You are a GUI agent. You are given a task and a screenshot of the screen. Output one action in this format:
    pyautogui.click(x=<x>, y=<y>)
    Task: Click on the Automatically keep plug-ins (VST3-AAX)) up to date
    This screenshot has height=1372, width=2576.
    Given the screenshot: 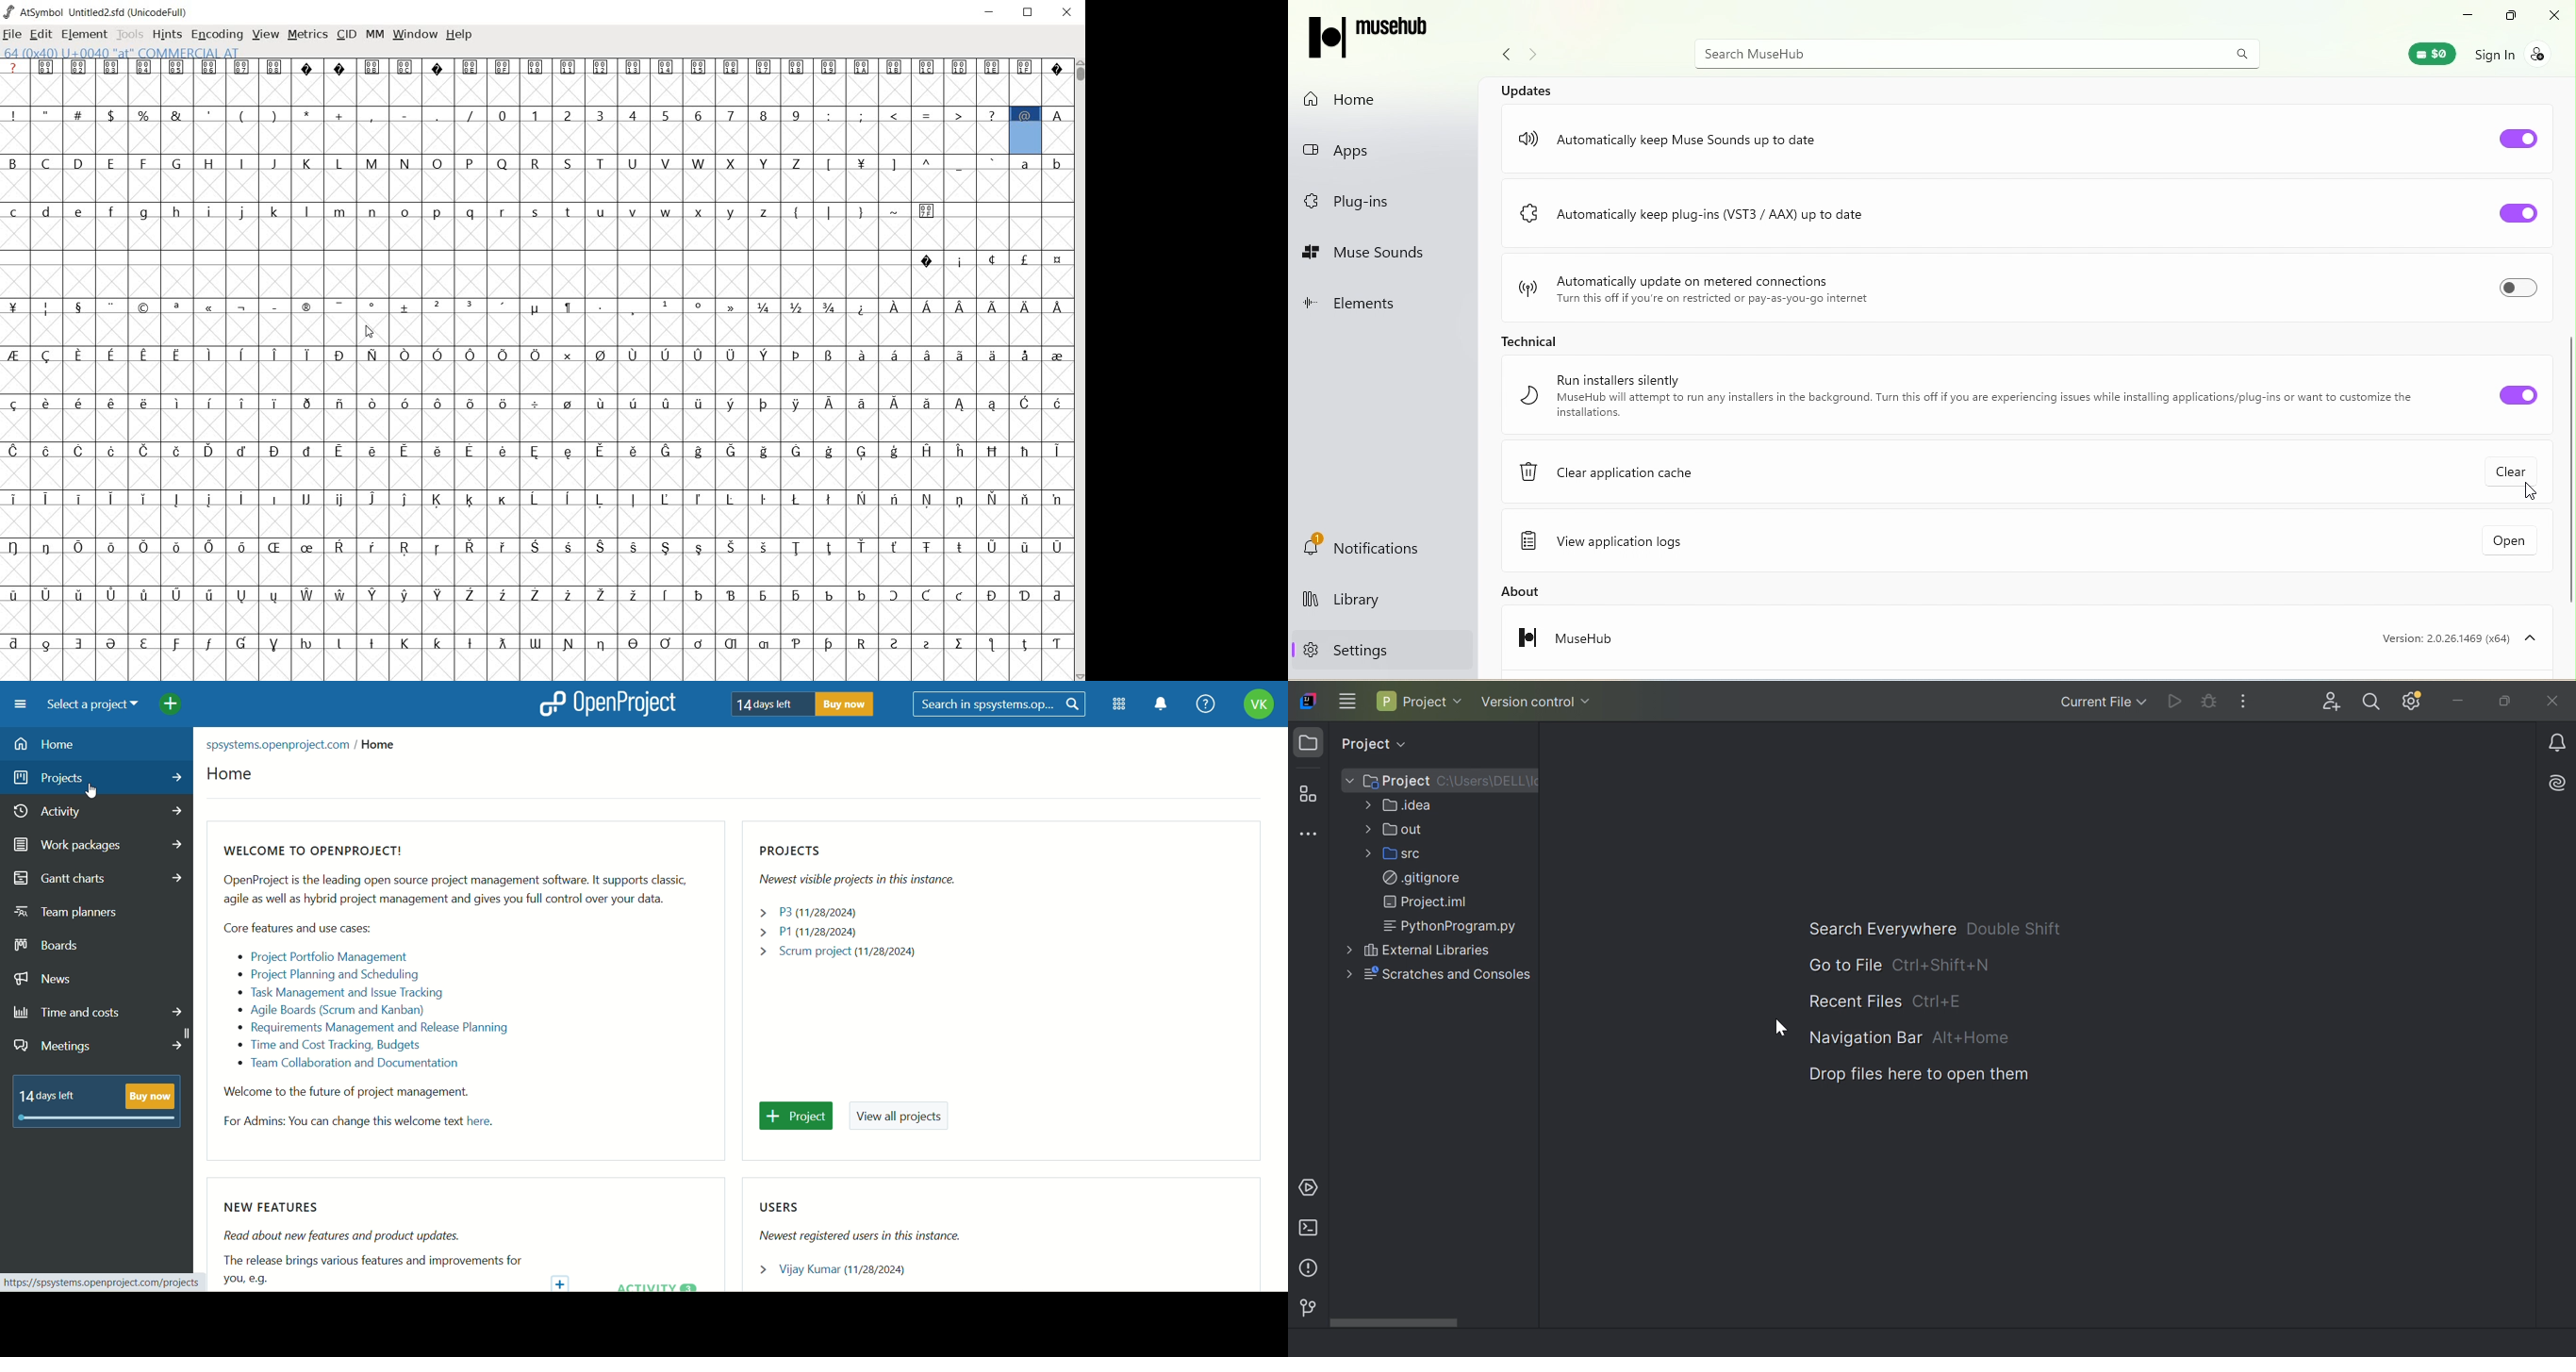 What is the action you would take?
    pyautogui.click(x=1742, y=219)
    